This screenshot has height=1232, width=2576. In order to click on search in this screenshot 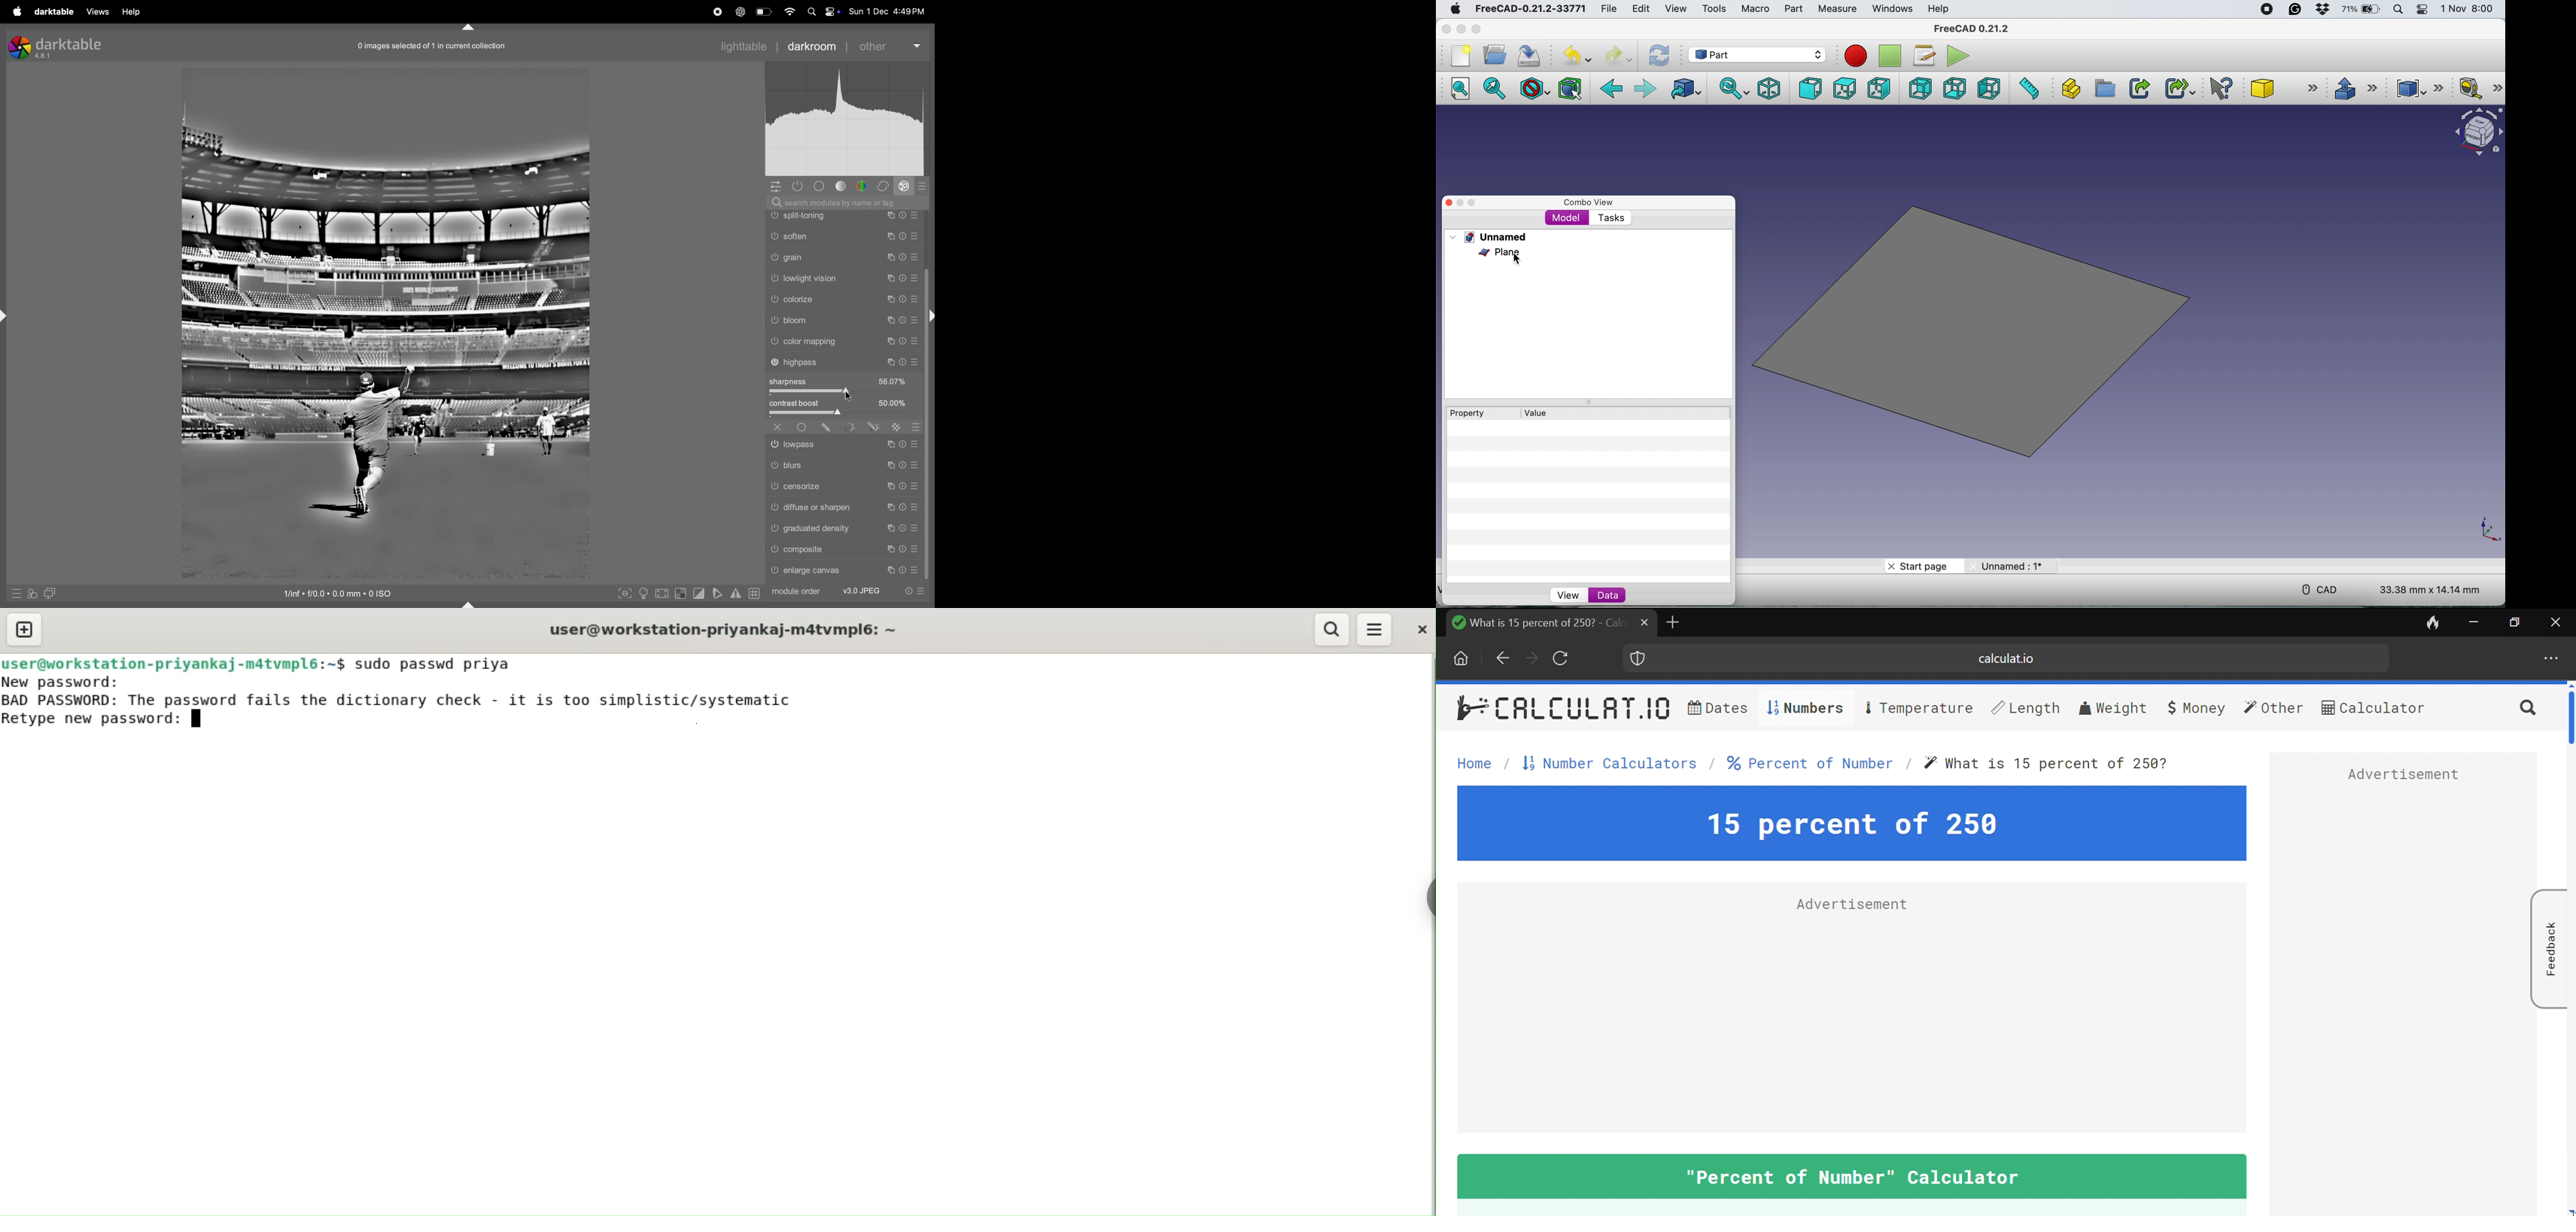, I will do `click(2526, 709)`.